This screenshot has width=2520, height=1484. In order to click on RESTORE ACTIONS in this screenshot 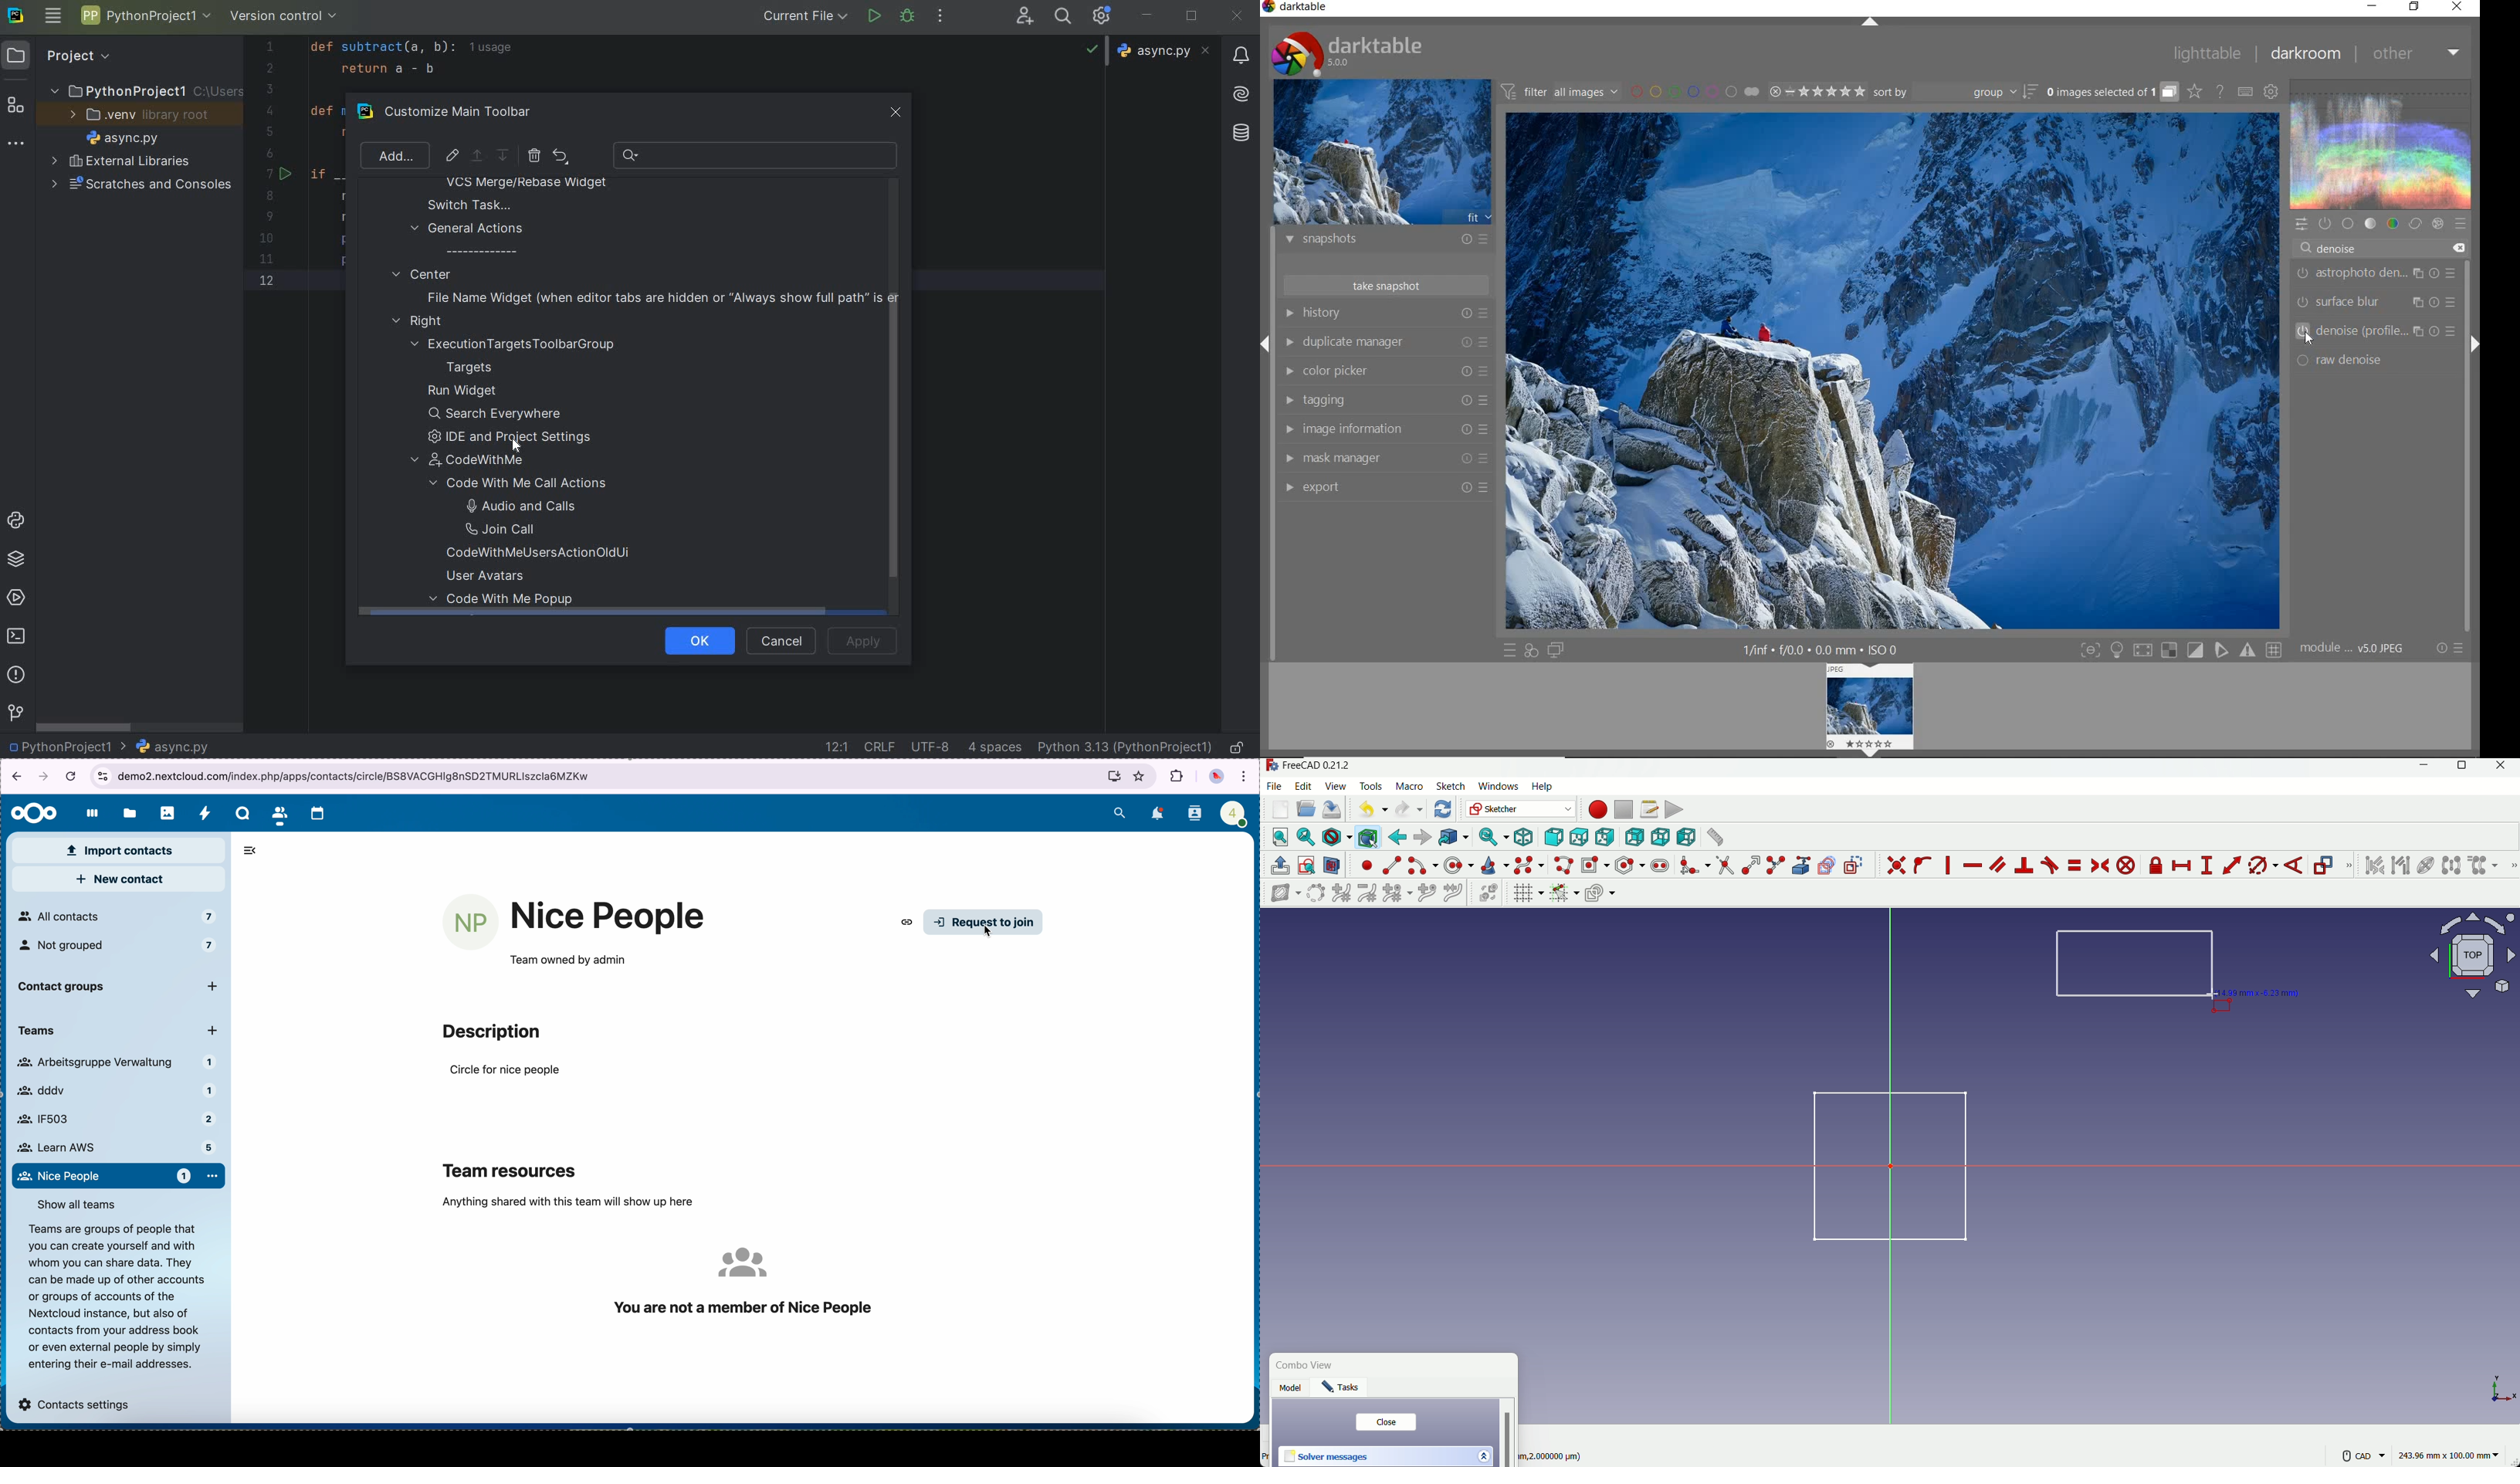, I will do `click(561, 156)`.